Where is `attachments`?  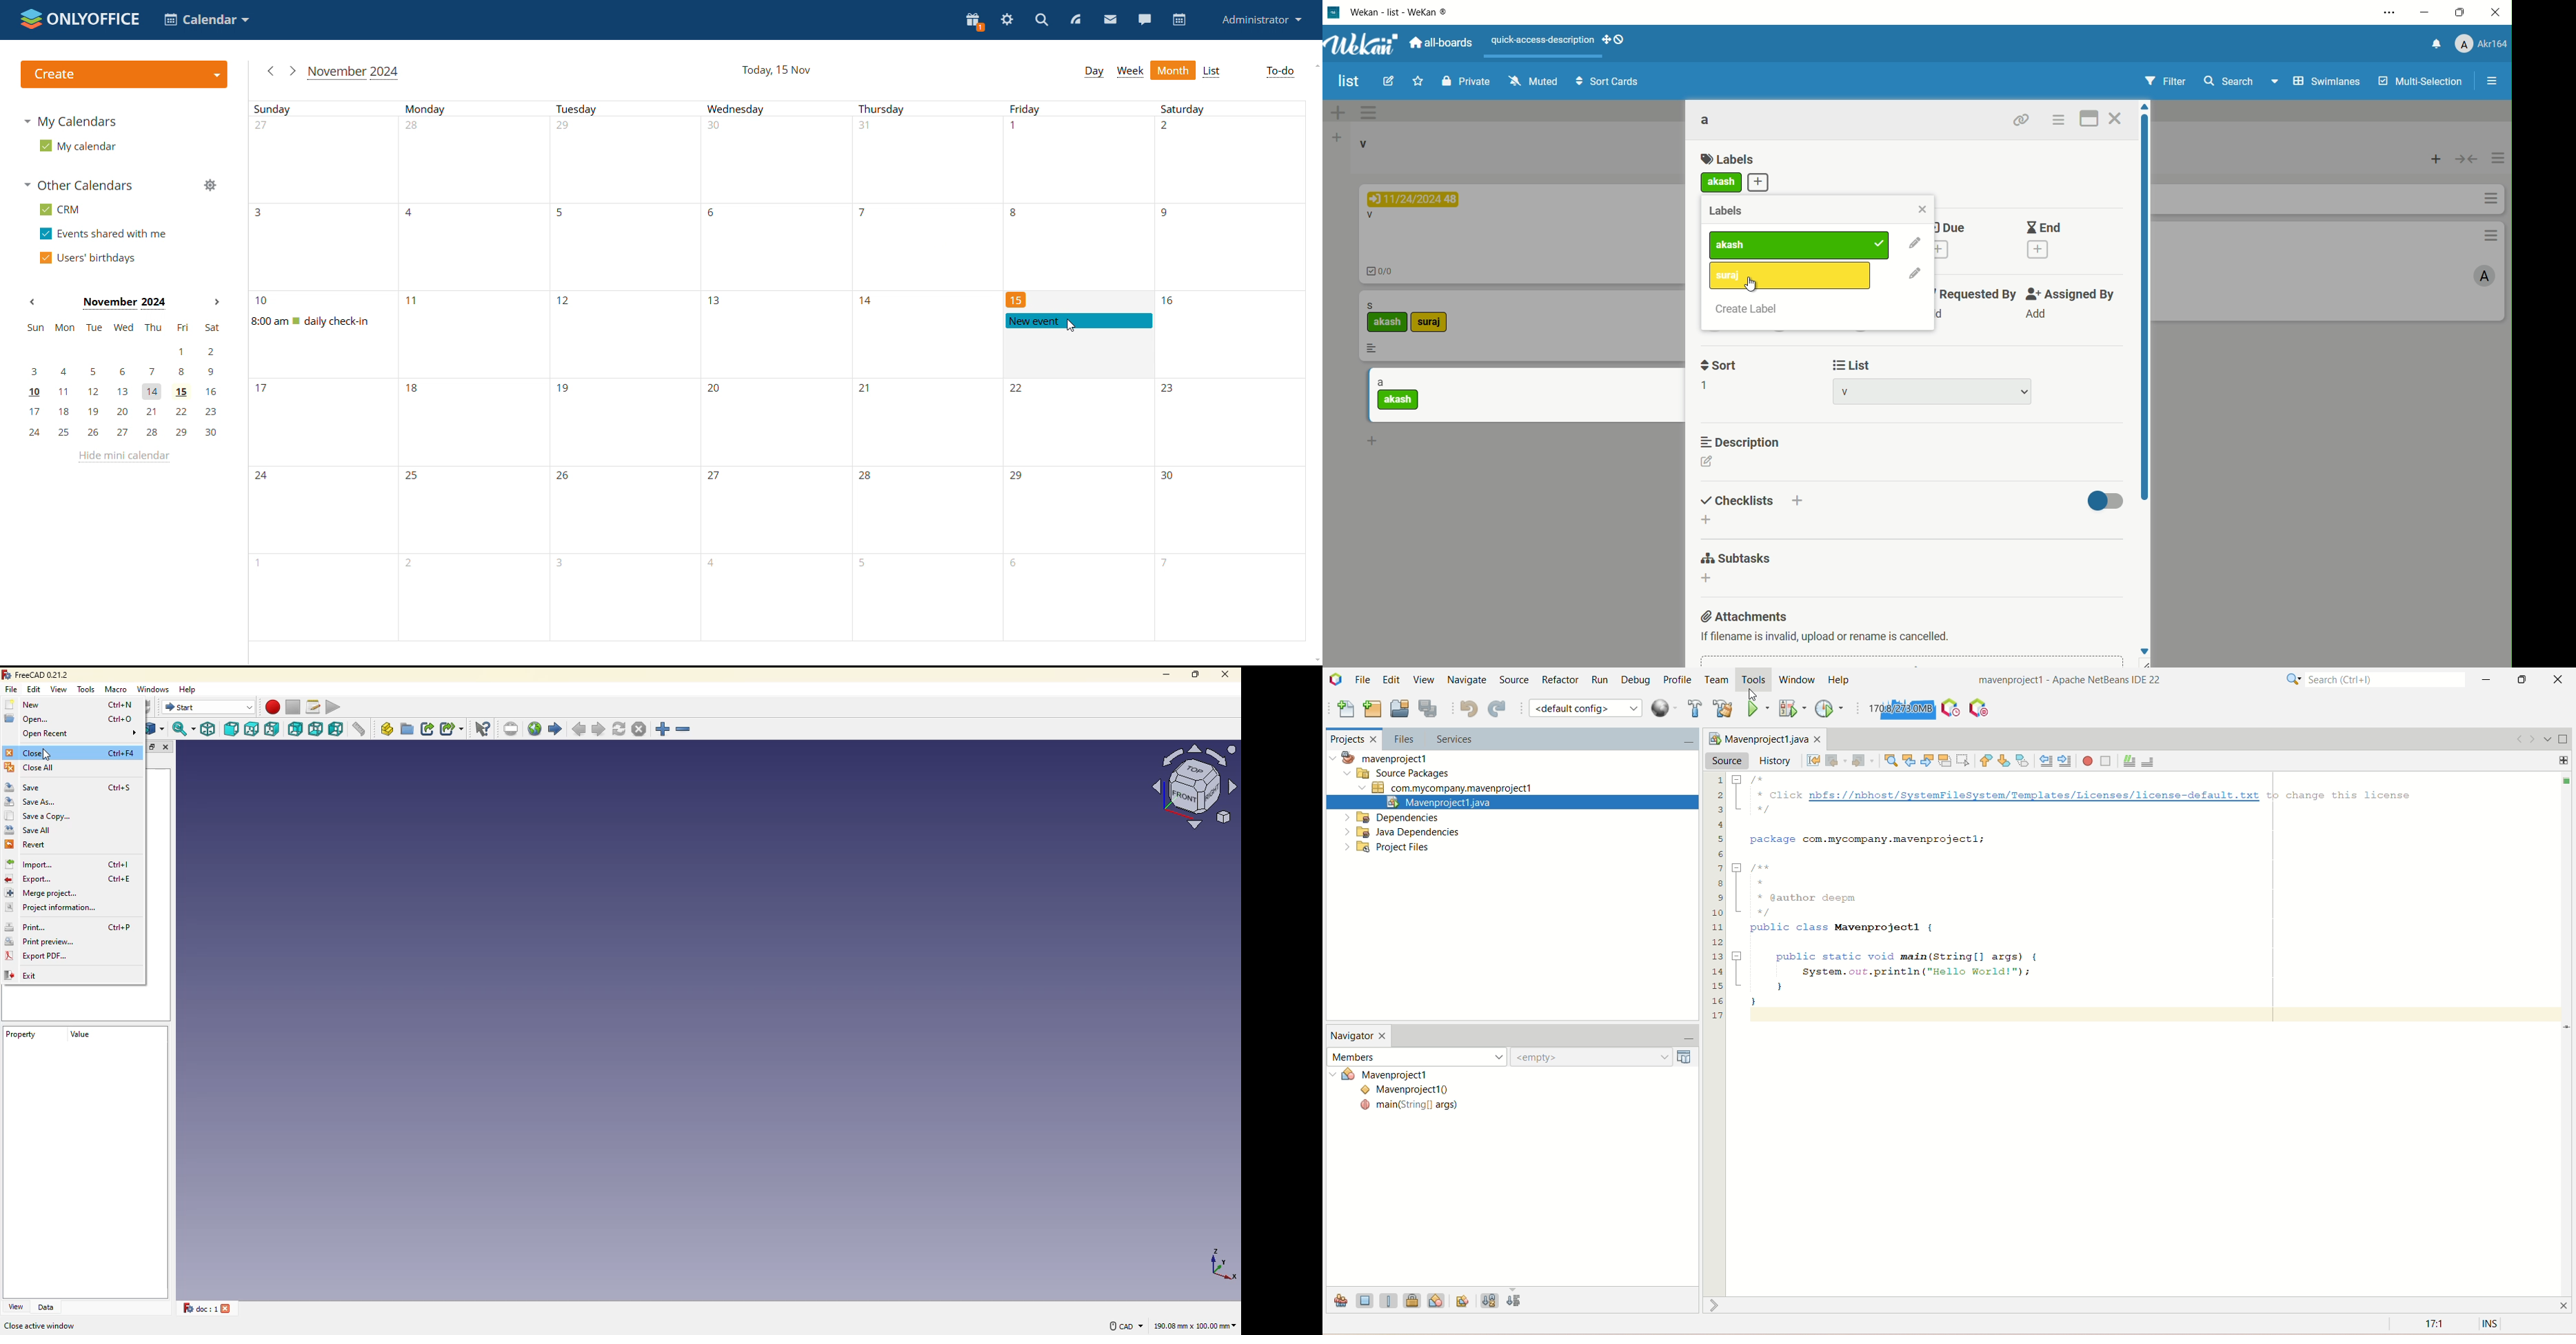
attachments is located at coordinates (1747, 615).